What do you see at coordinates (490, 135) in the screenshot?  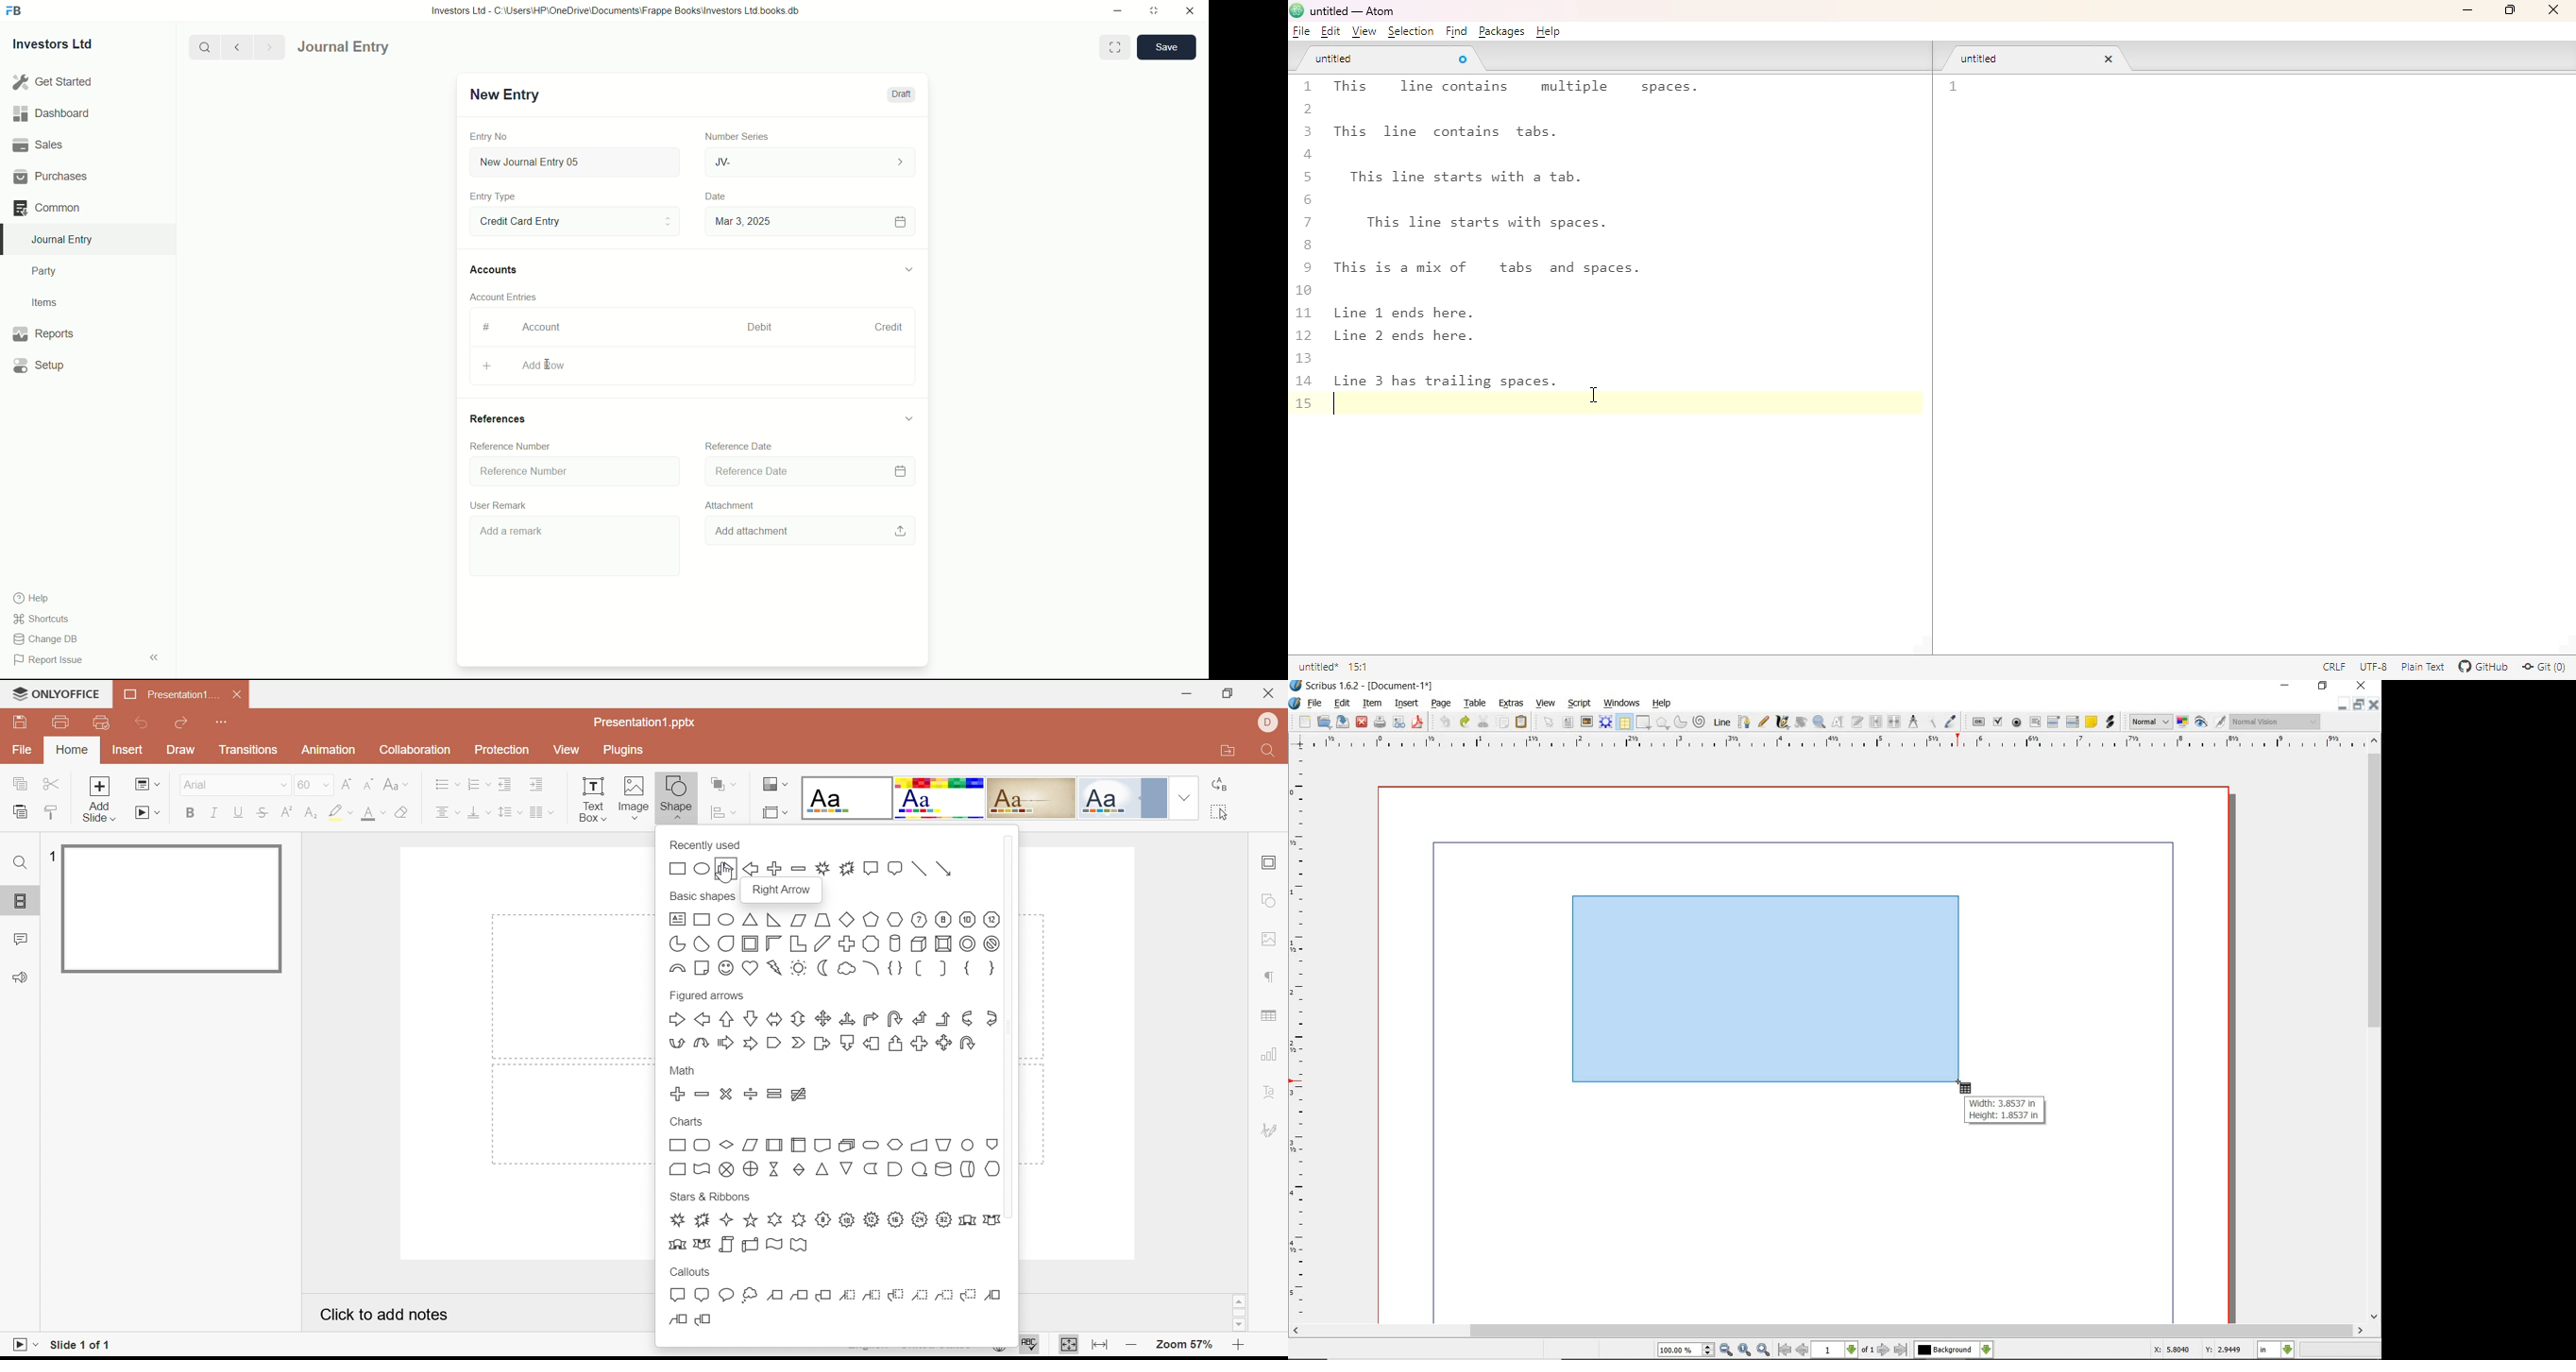 I see `Entry No` at bounding box center [490, 135].